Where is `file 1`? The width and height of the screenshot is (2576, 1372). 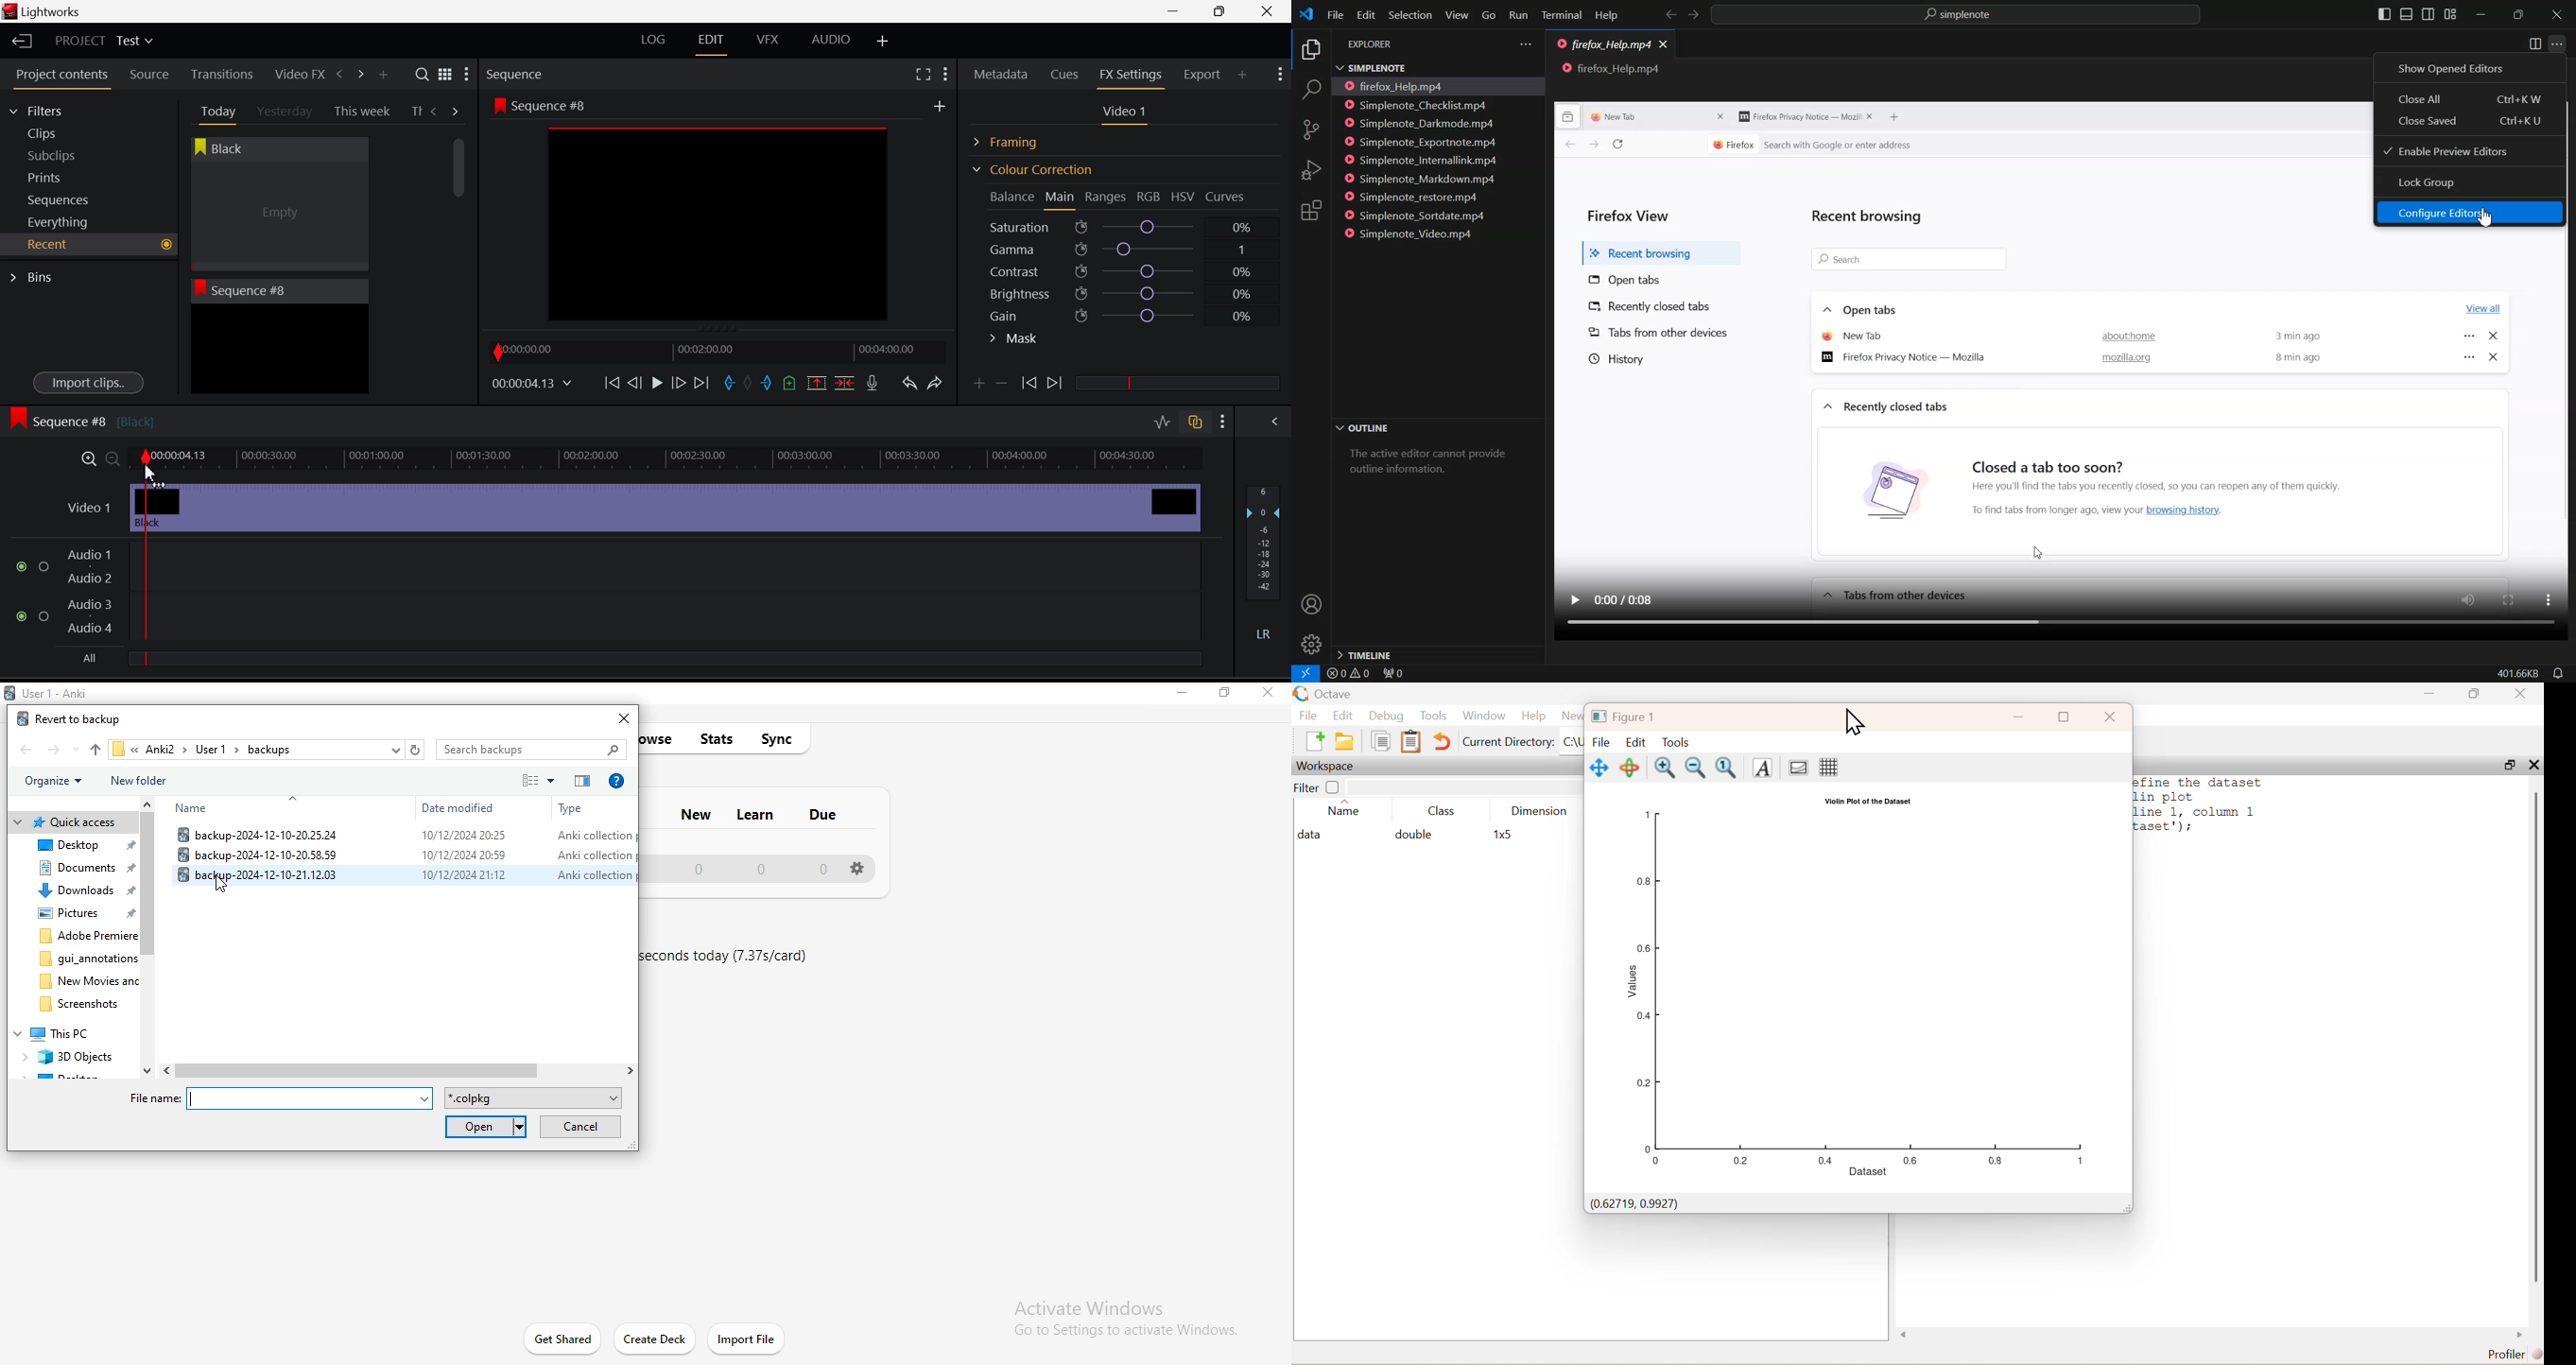
file 1 is located at coordinates (401, 834).